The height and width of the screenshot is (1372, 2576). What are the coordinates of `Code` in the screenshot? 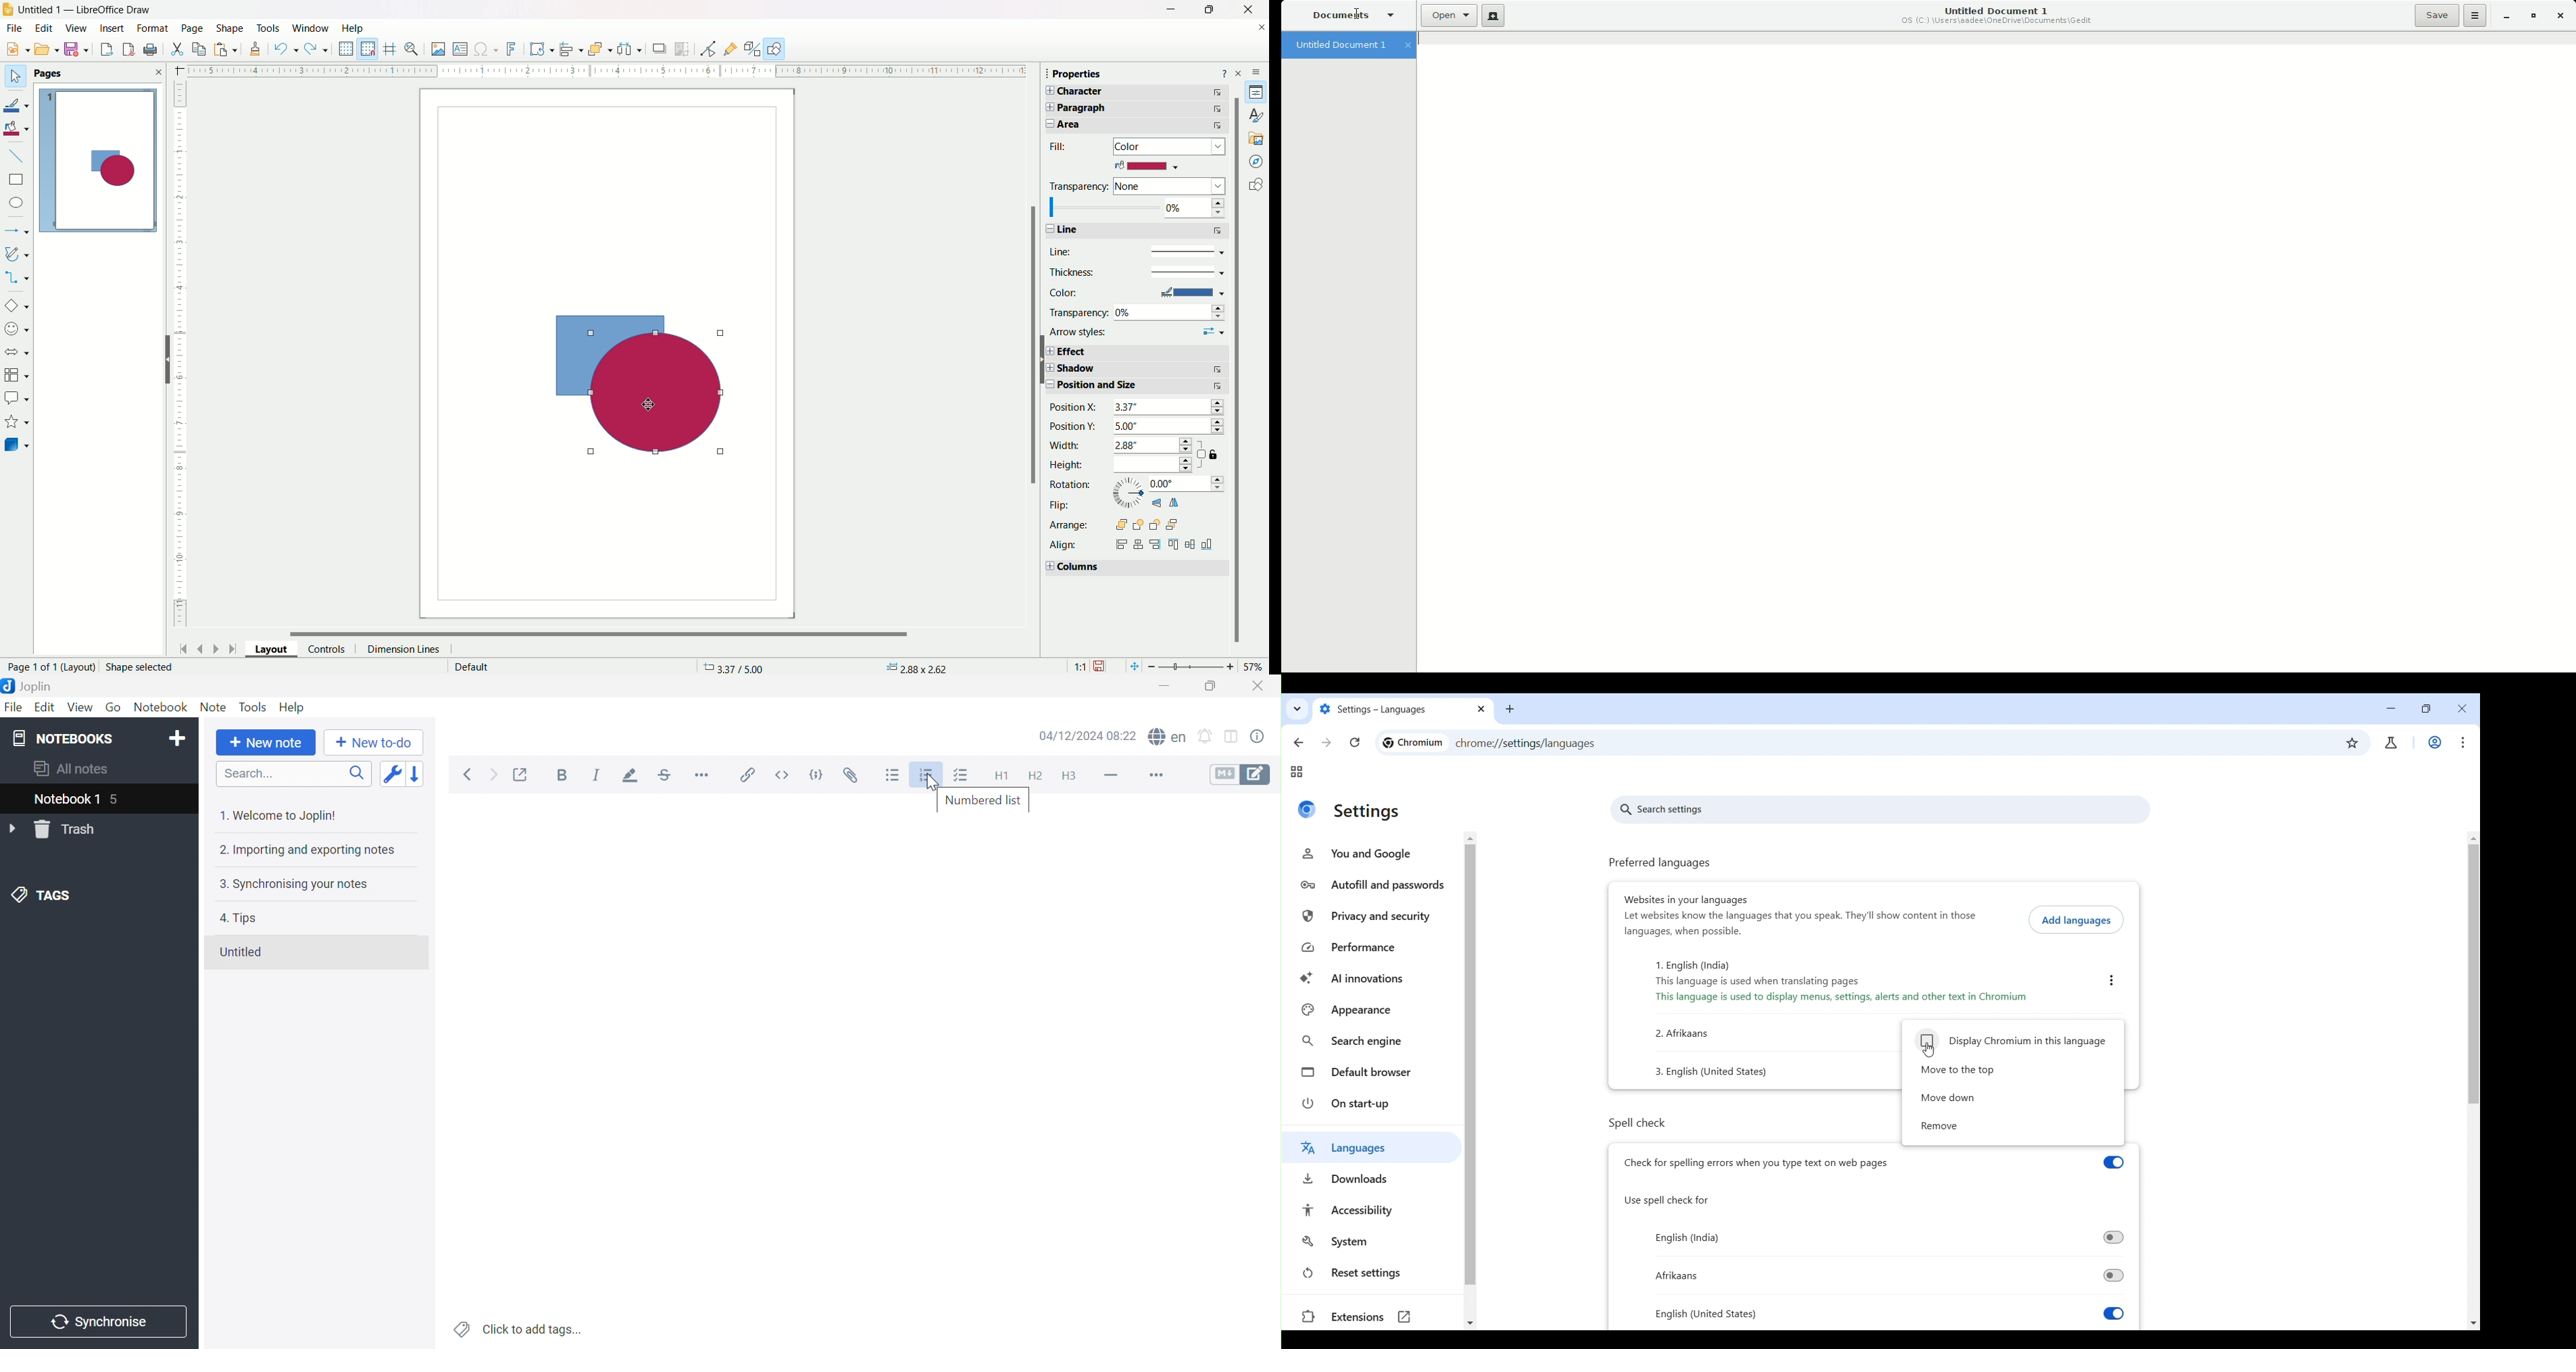 It's located at (818, 776).